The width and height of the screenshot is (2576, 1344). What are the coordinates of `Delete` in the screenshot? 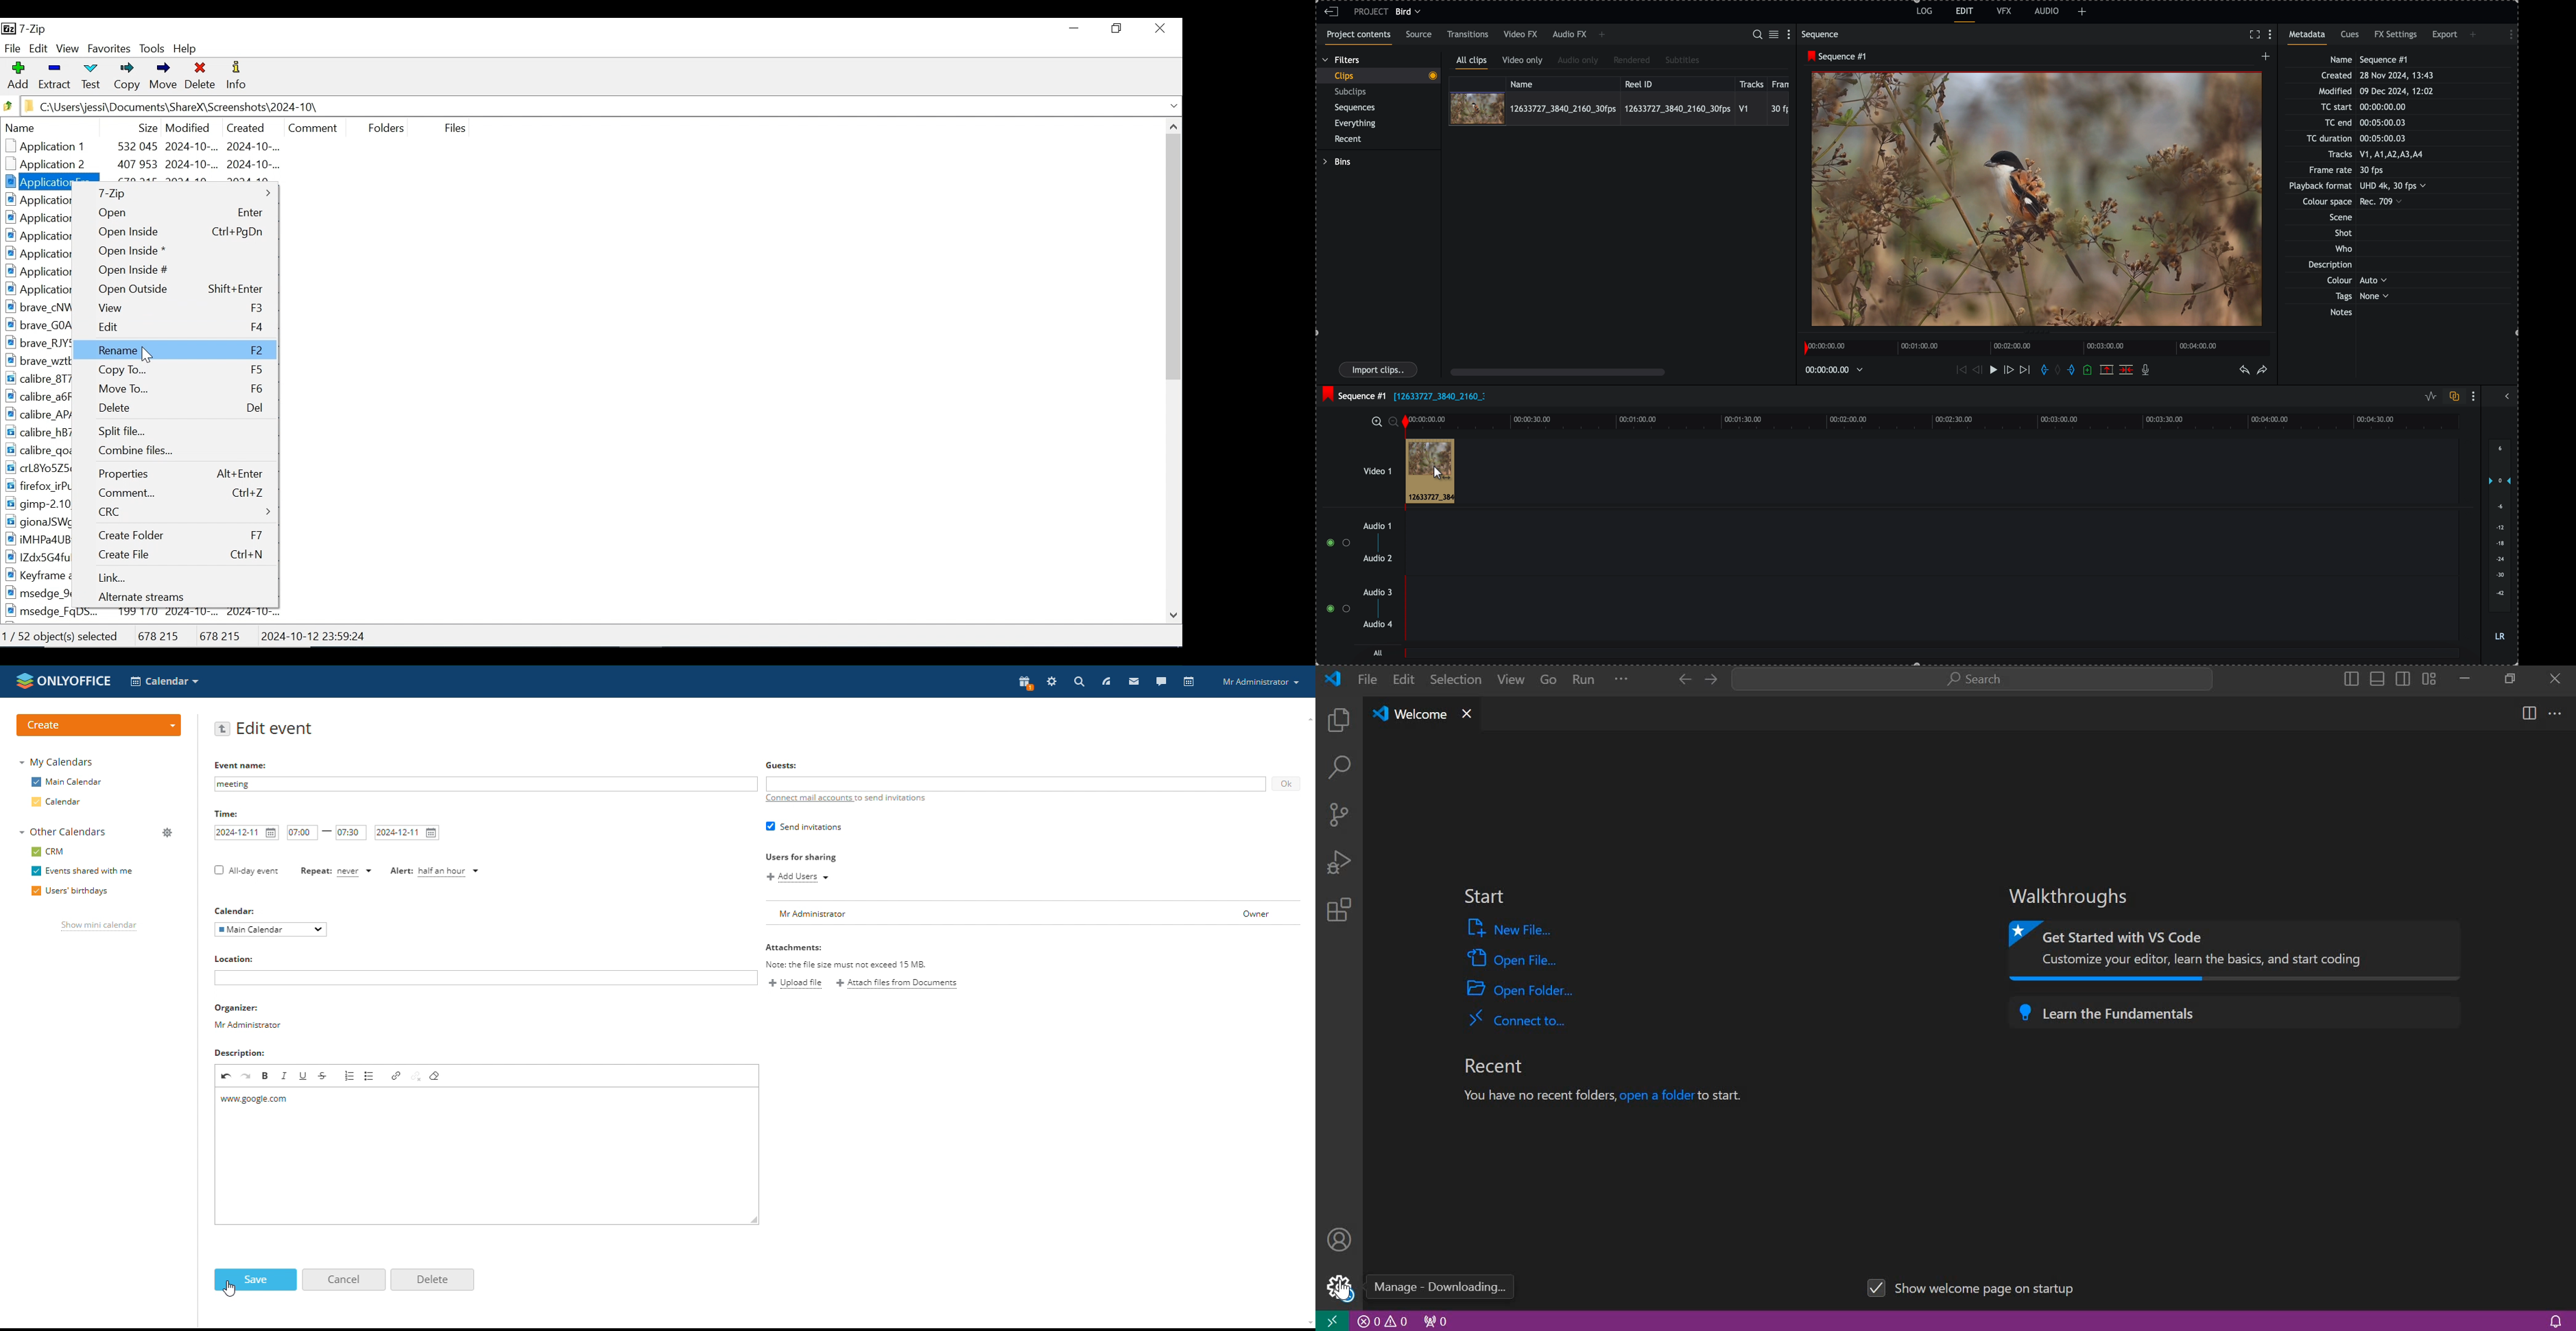 It's located at (176, 406).